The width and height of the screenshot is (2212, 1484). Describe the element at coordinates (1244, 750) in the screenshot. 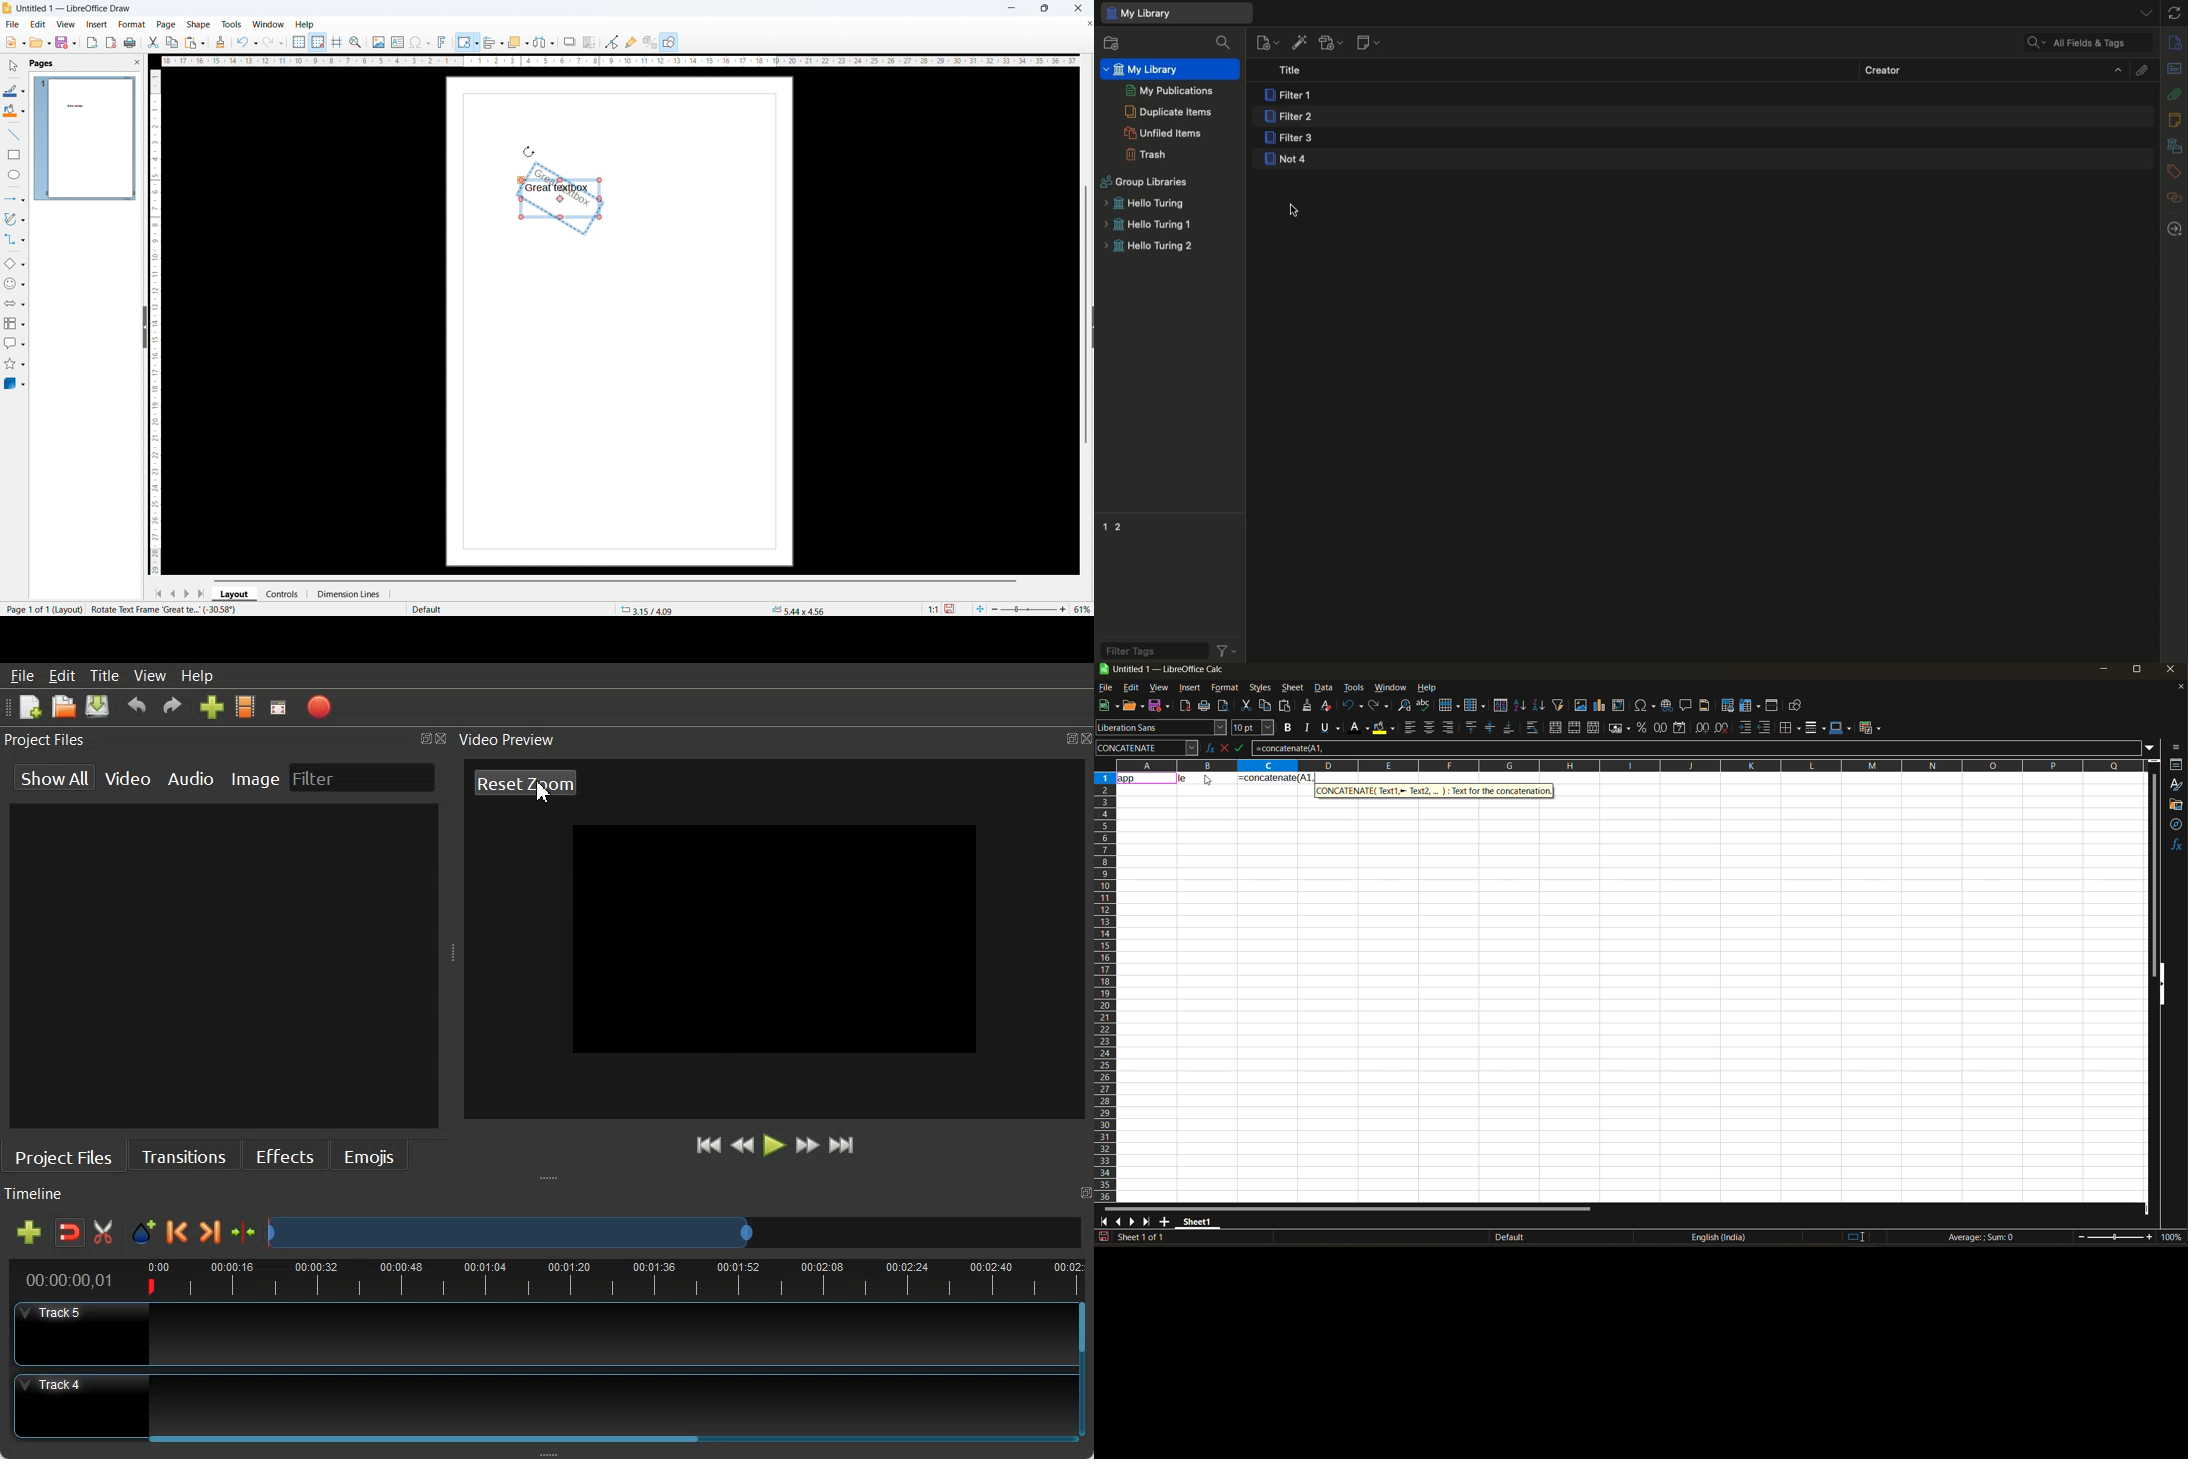

I see `formula` at that location.